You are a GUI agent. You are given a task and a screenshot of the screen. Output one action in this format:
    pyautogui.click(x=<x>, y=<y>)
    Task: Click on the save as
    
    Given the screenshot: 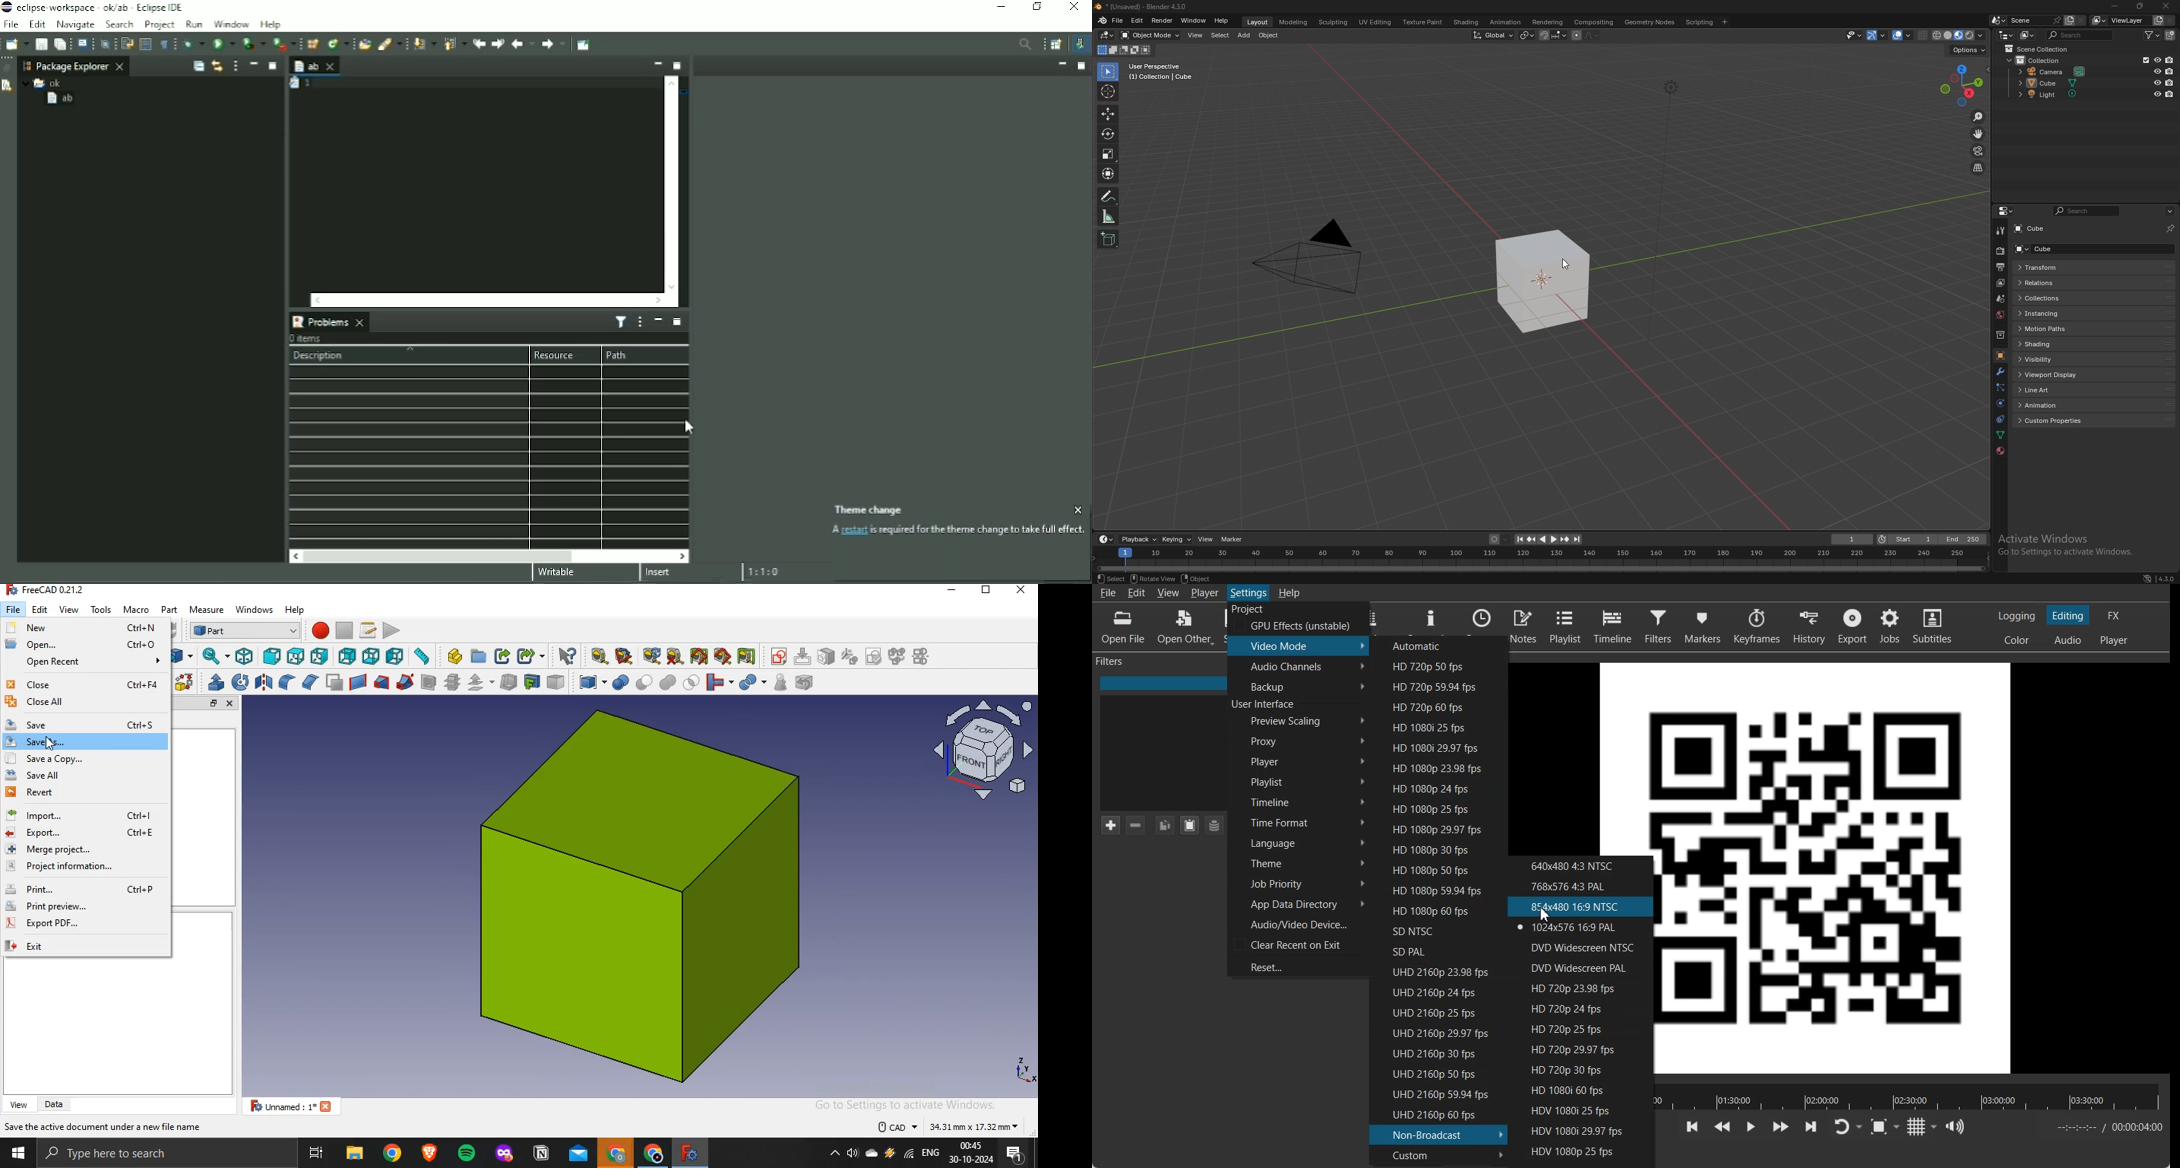 What is the action you would take?
    pyautogui.click(x=81, y=741)
    